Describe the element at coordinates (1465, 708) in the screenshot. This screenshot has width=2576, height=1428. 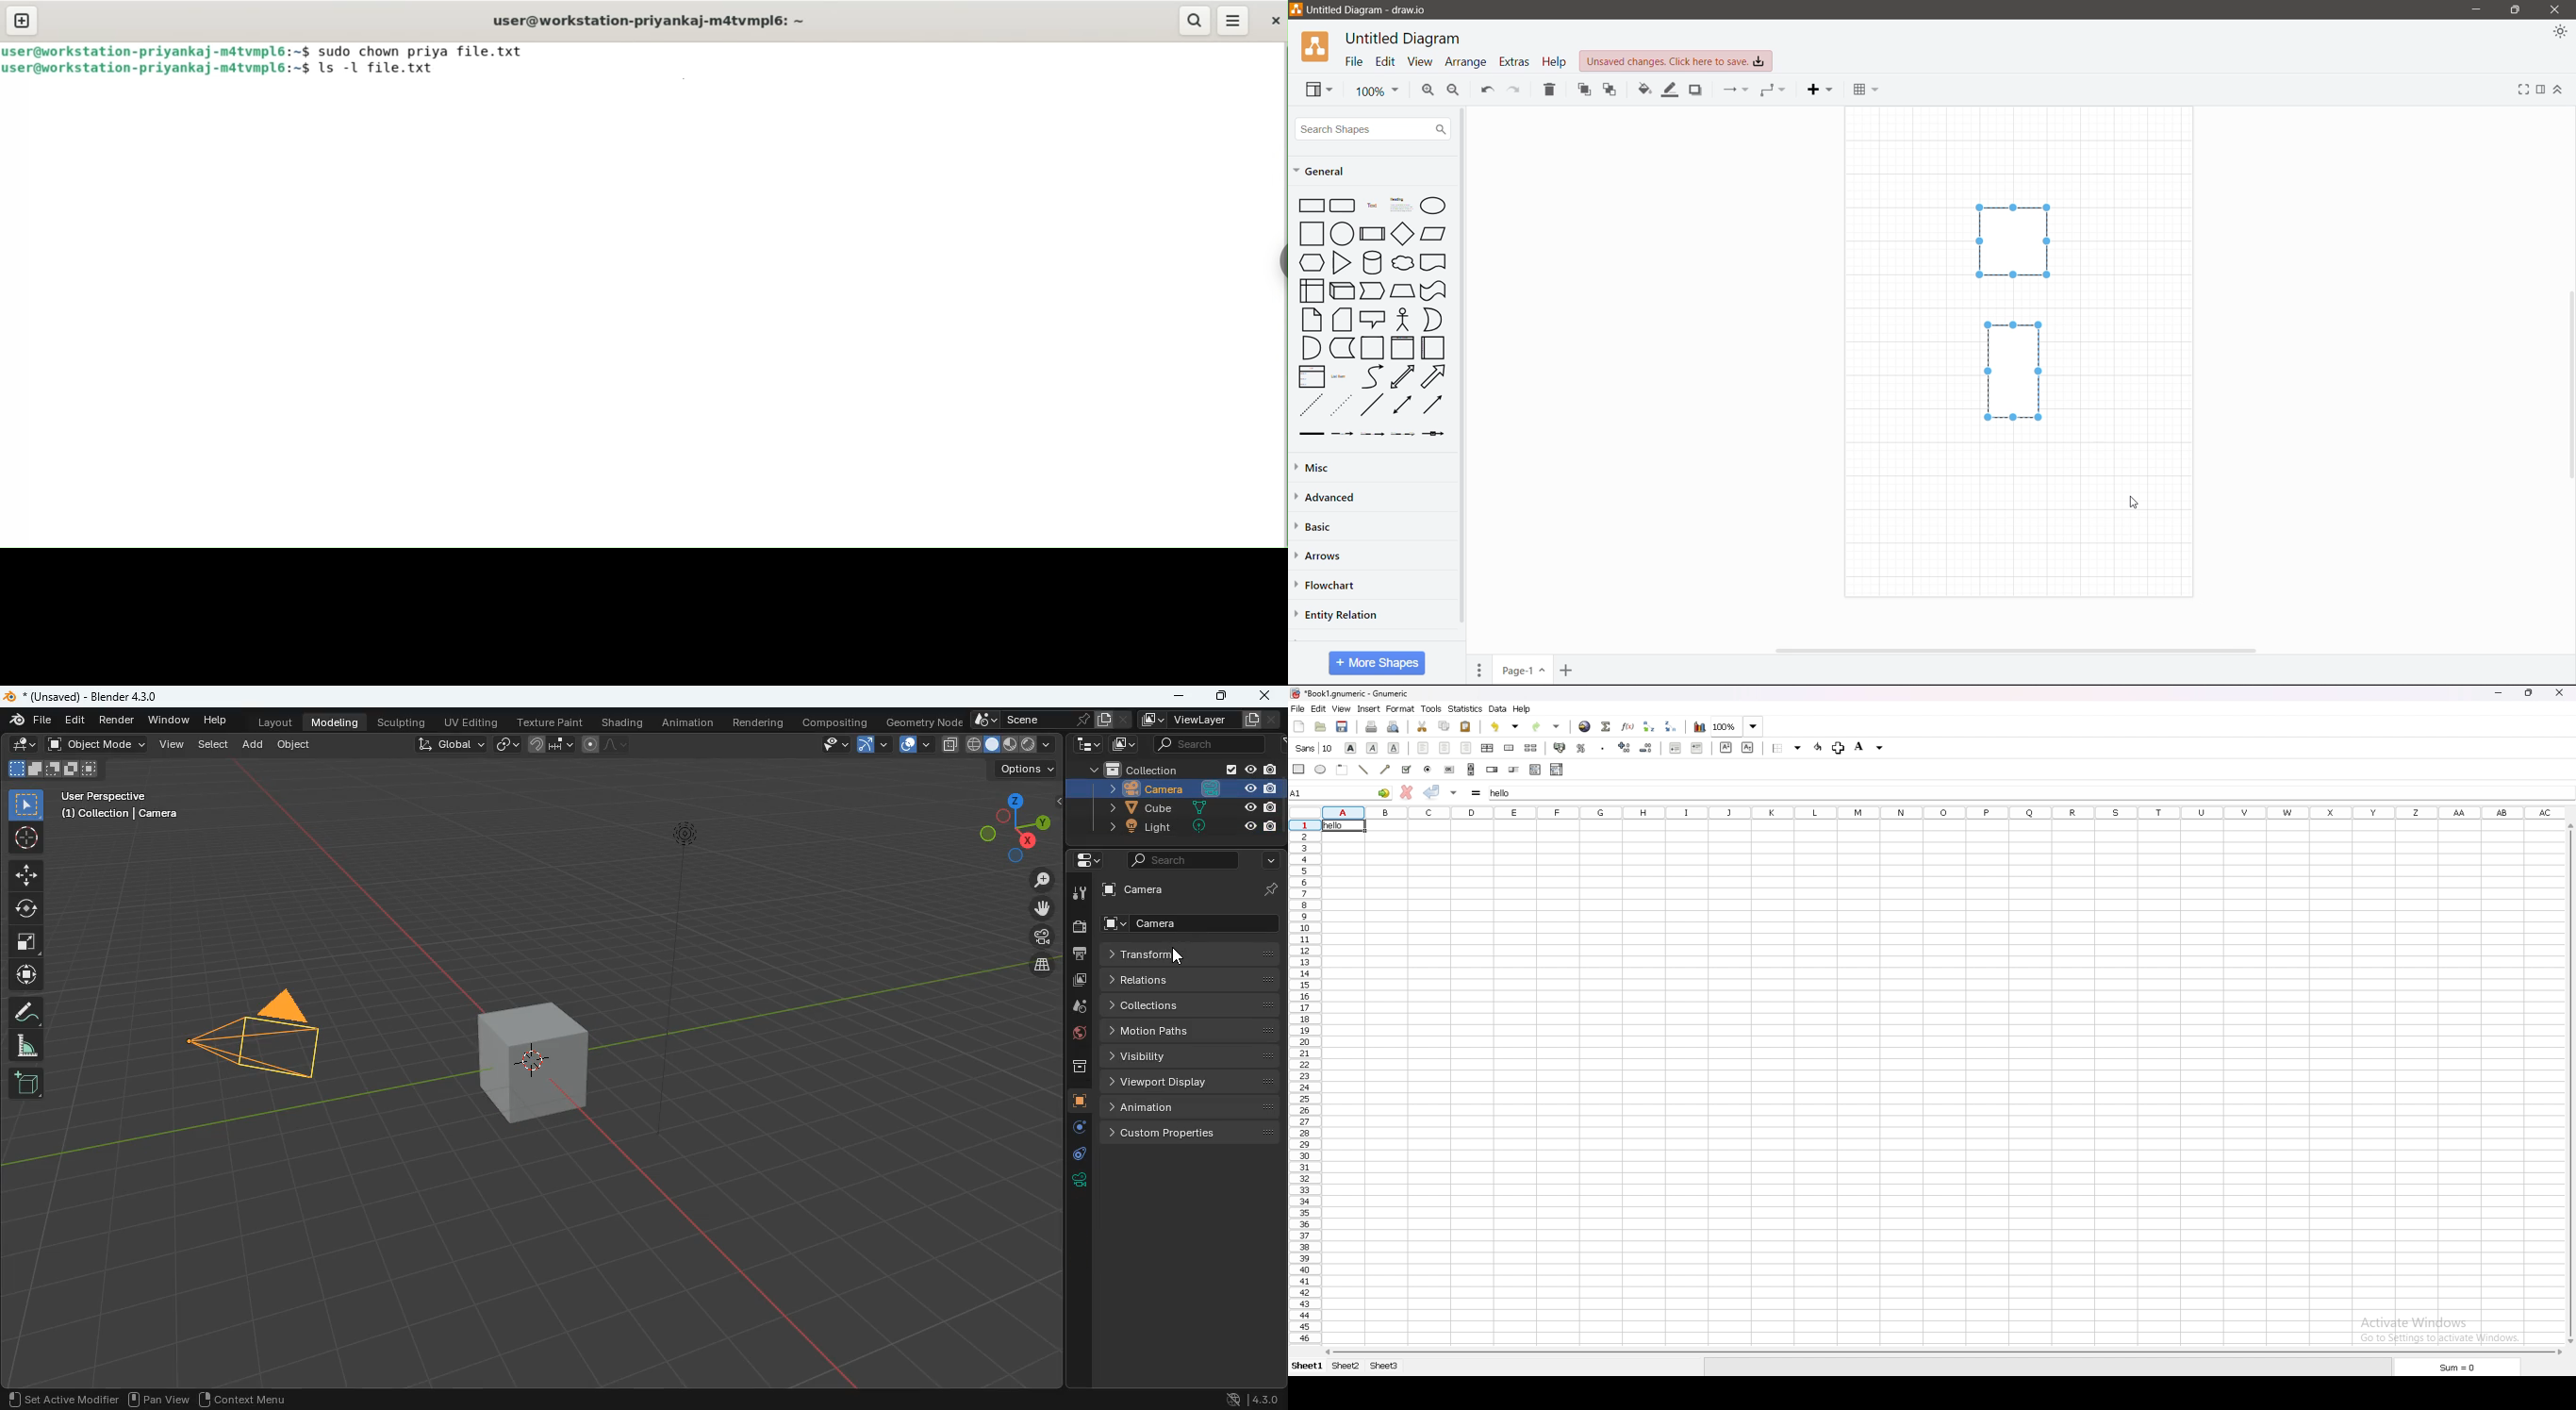
I see `statistics` at that location.